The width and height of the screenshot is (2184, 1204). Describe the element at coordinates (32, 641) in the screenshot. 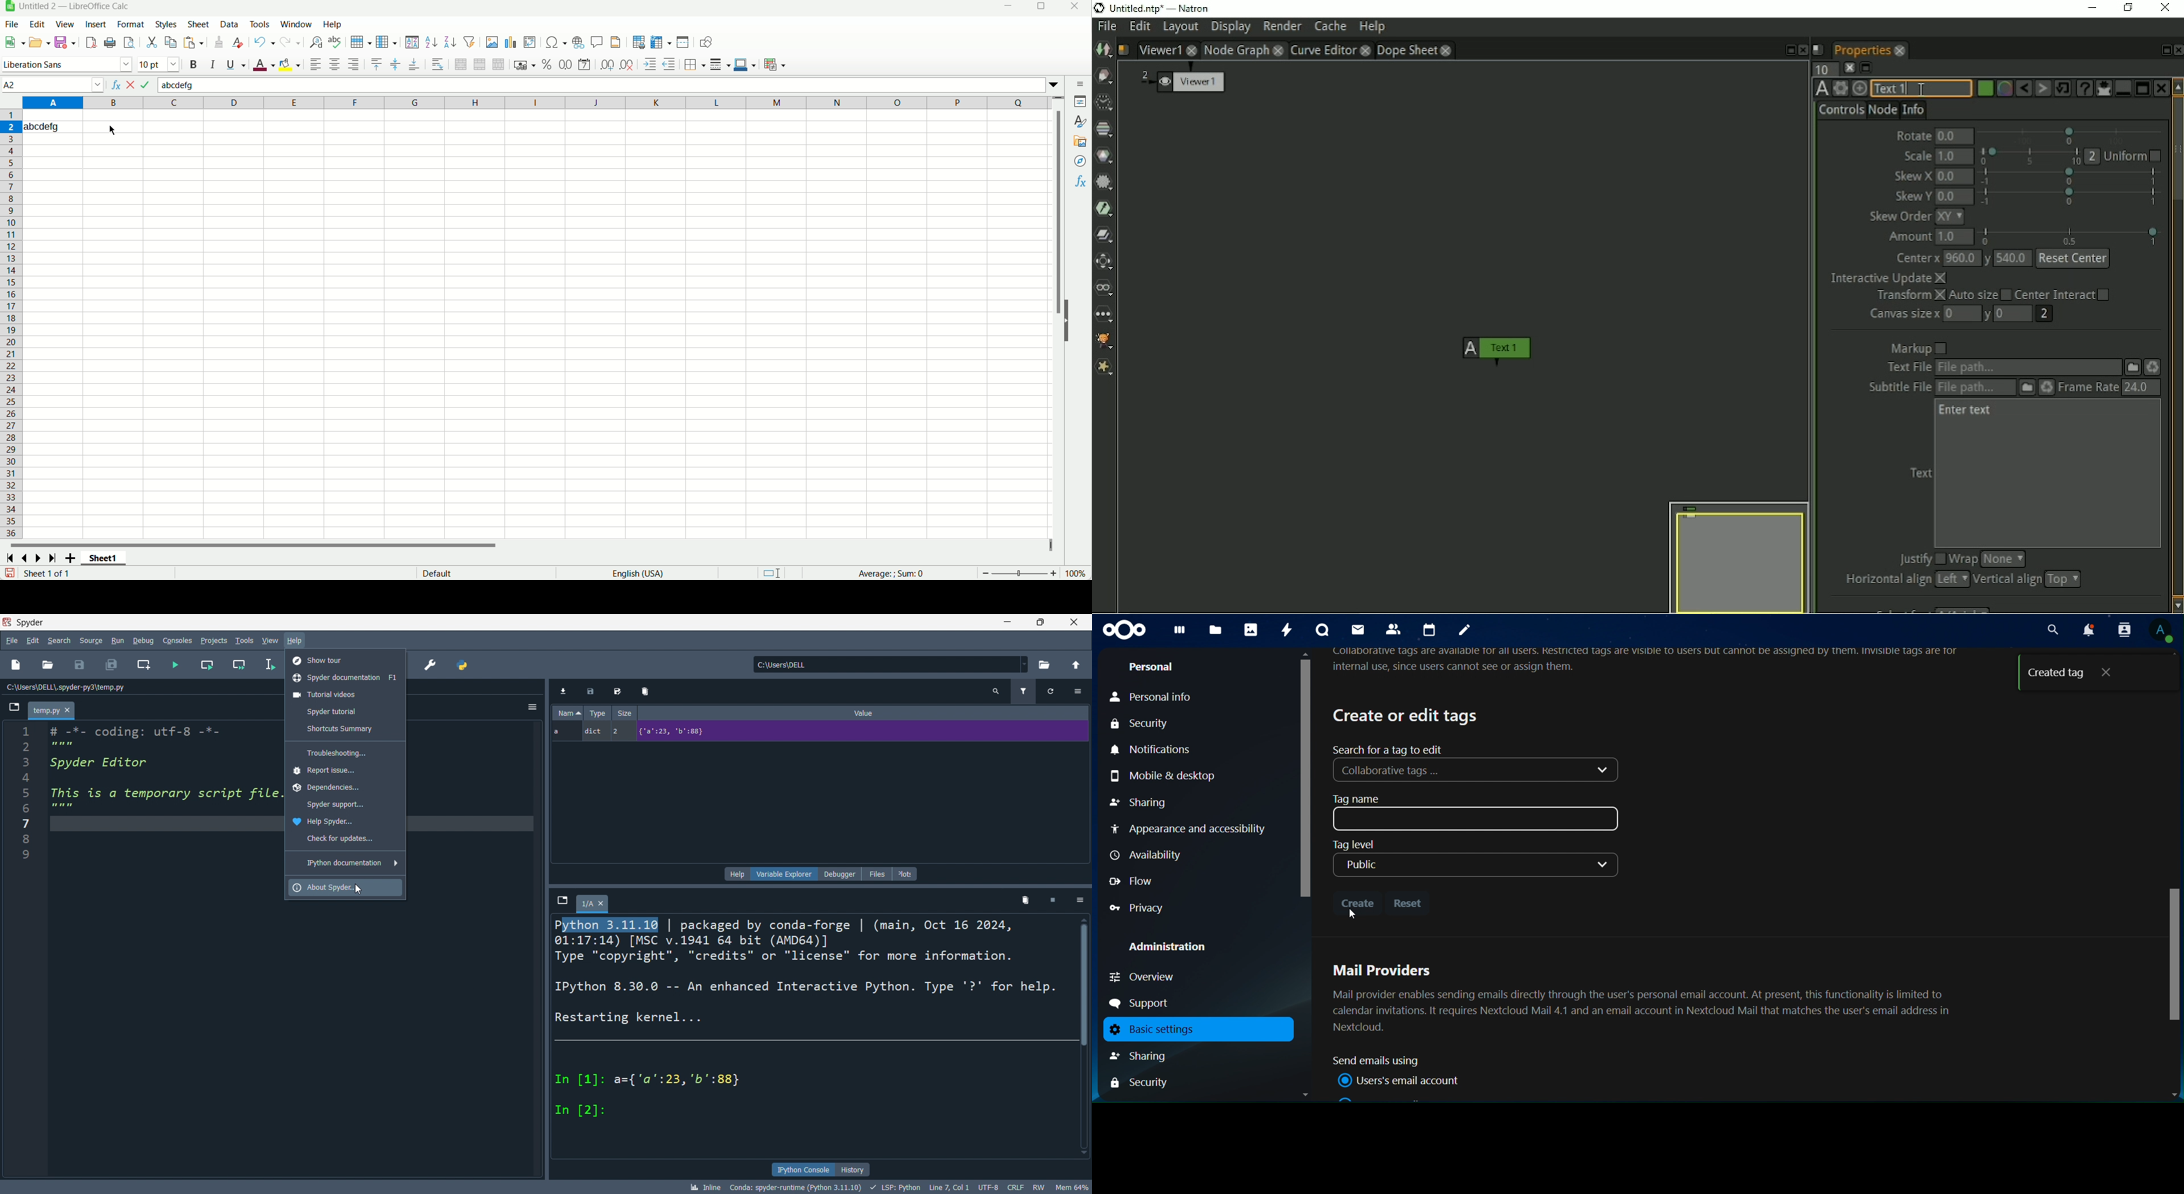

I see `edit` at that location.